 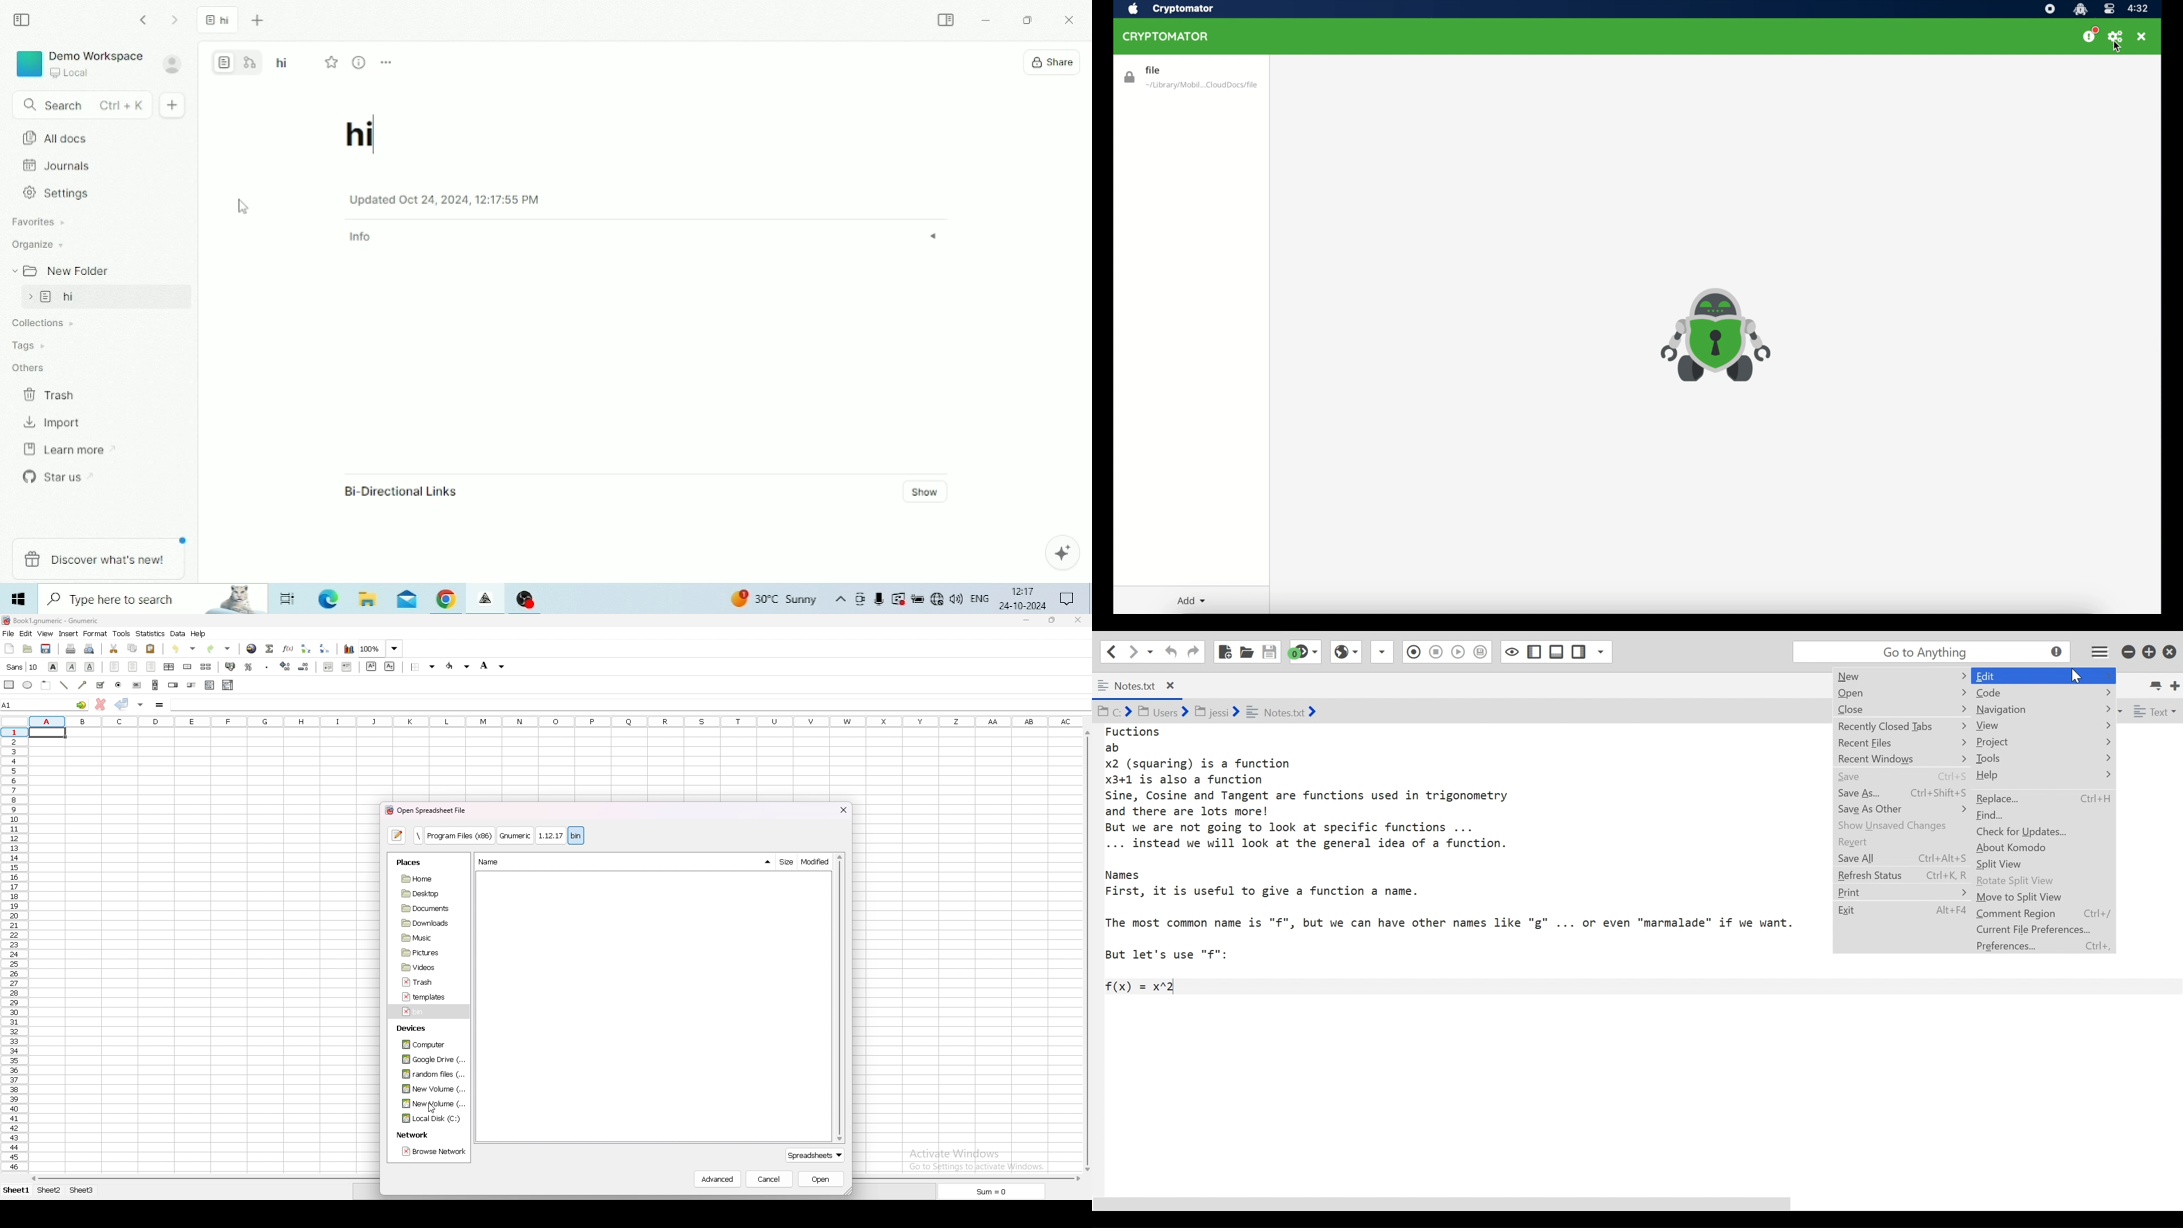 I want to click on Comment Region Ctrl+/, so click(x=2049, y=913).